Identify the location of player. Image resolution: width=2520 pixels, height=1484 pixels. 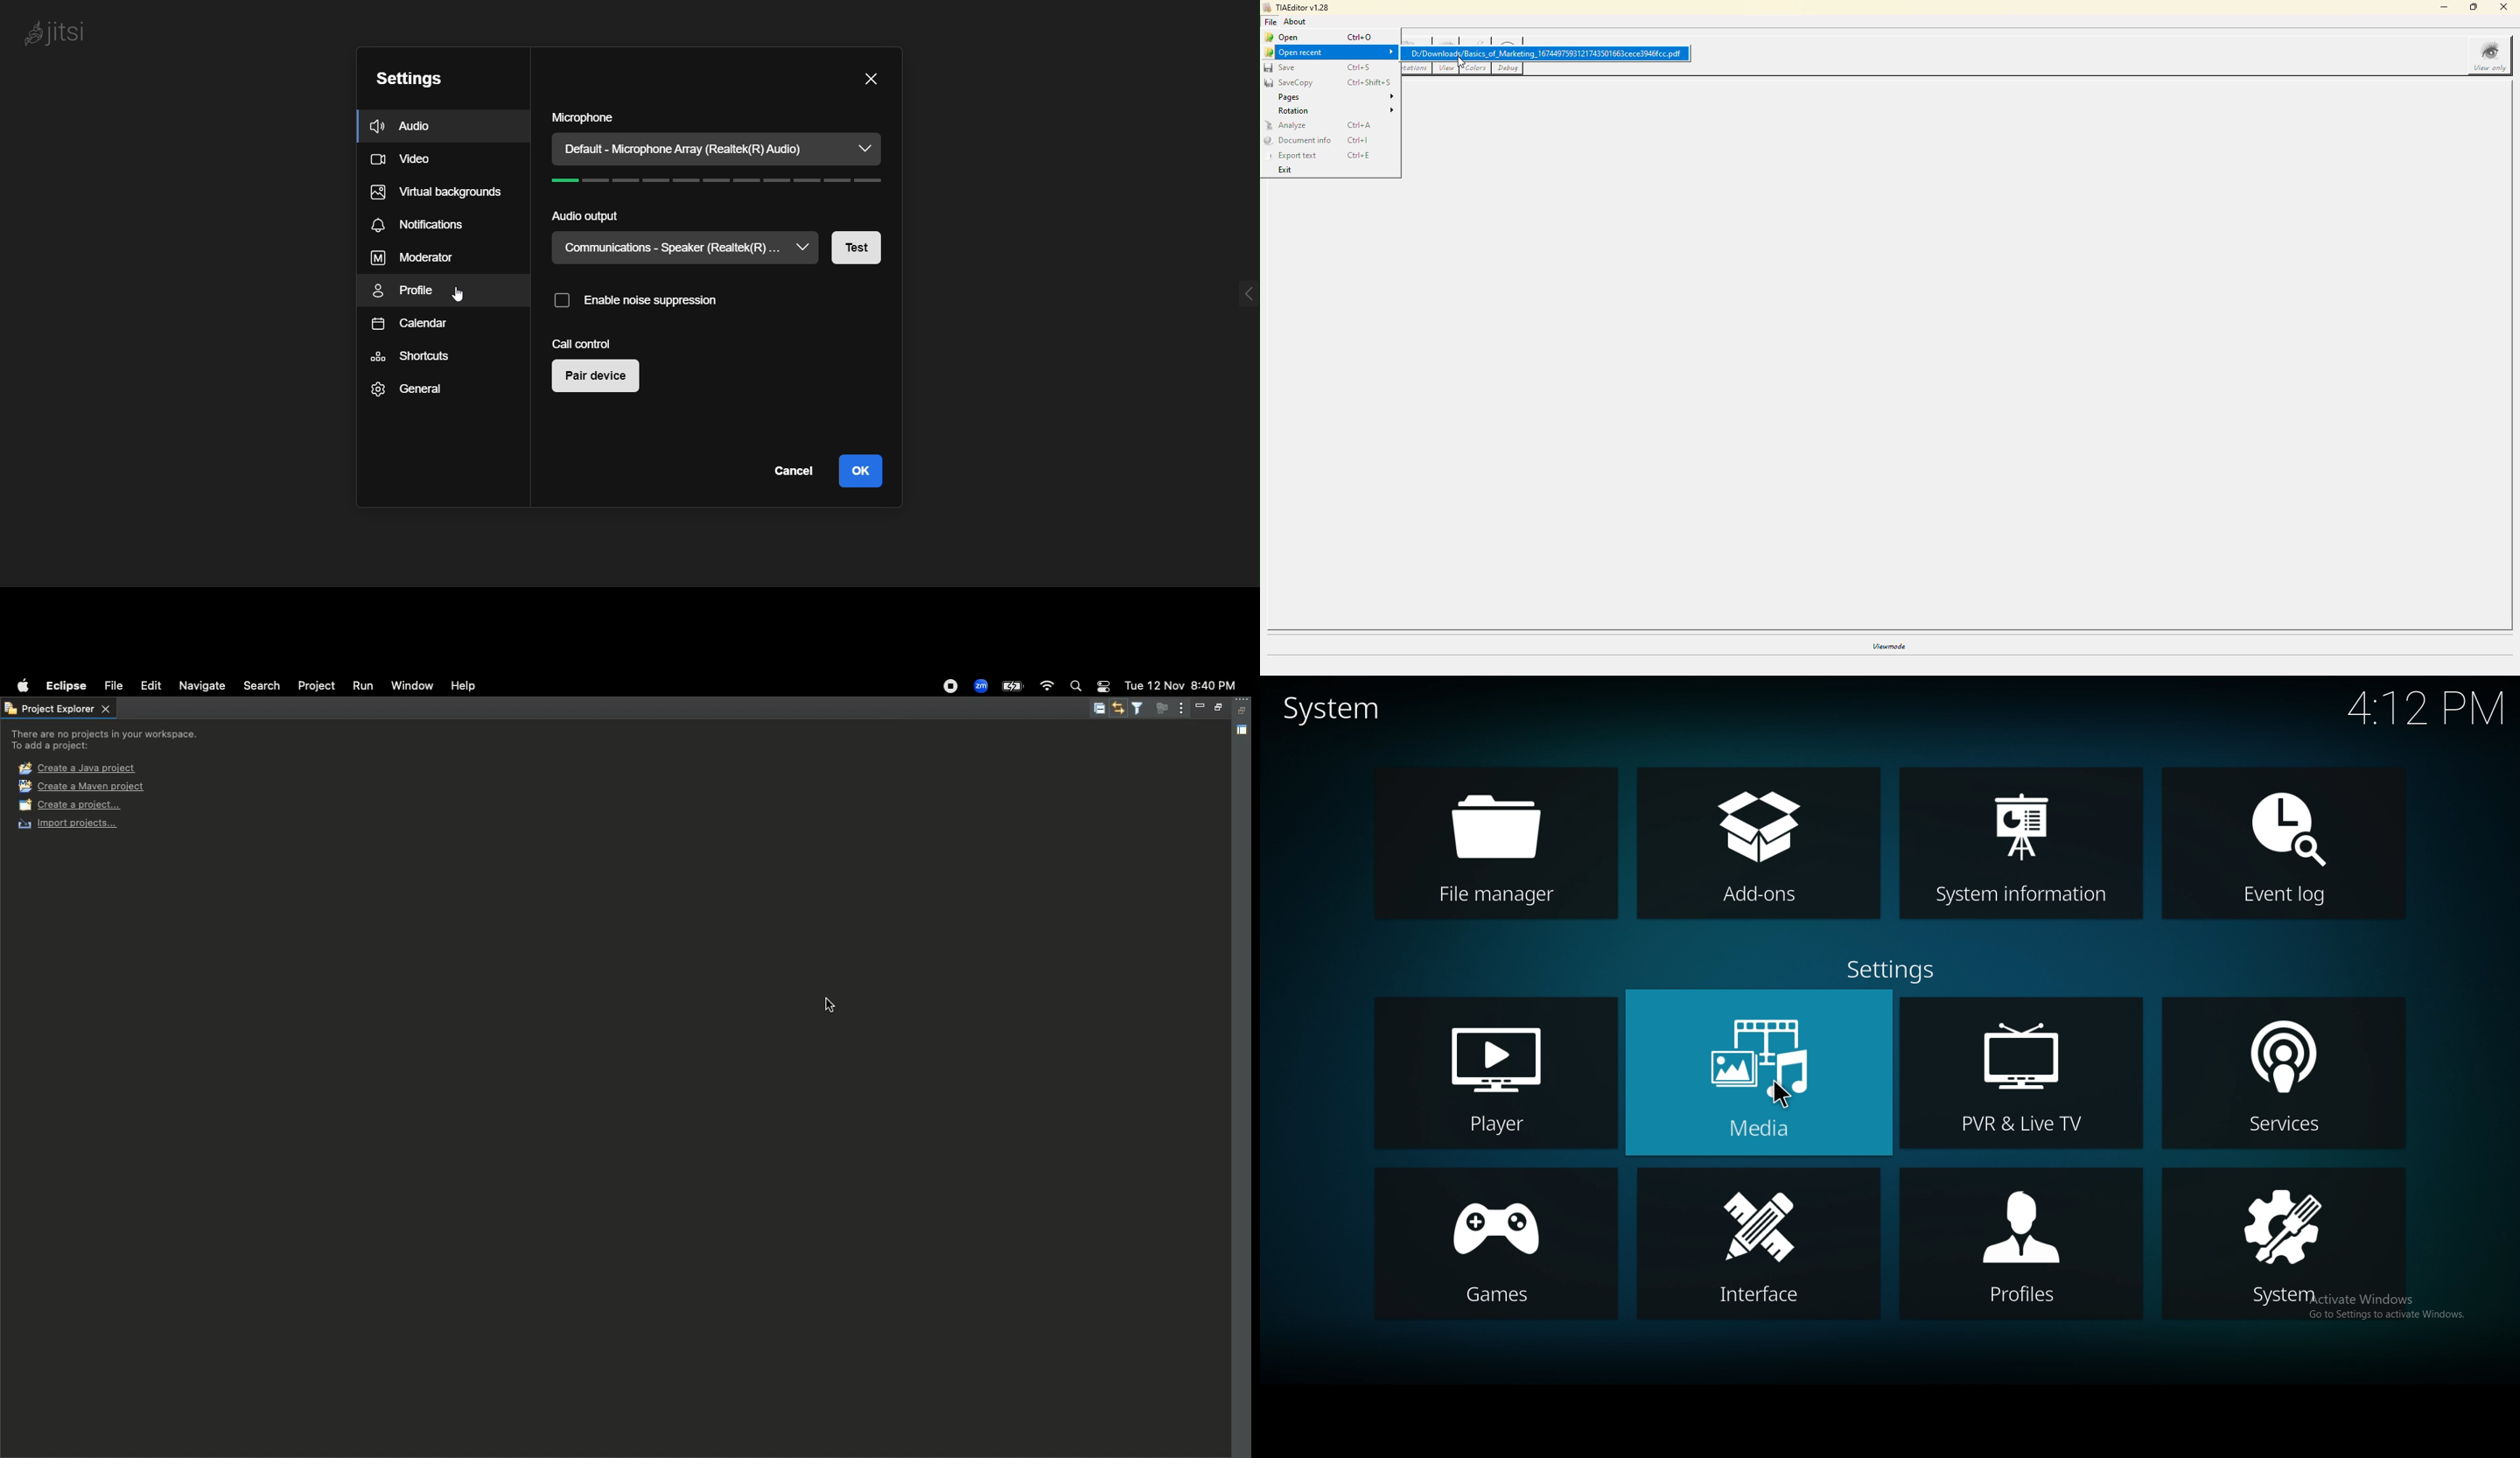
(1495, 1071).